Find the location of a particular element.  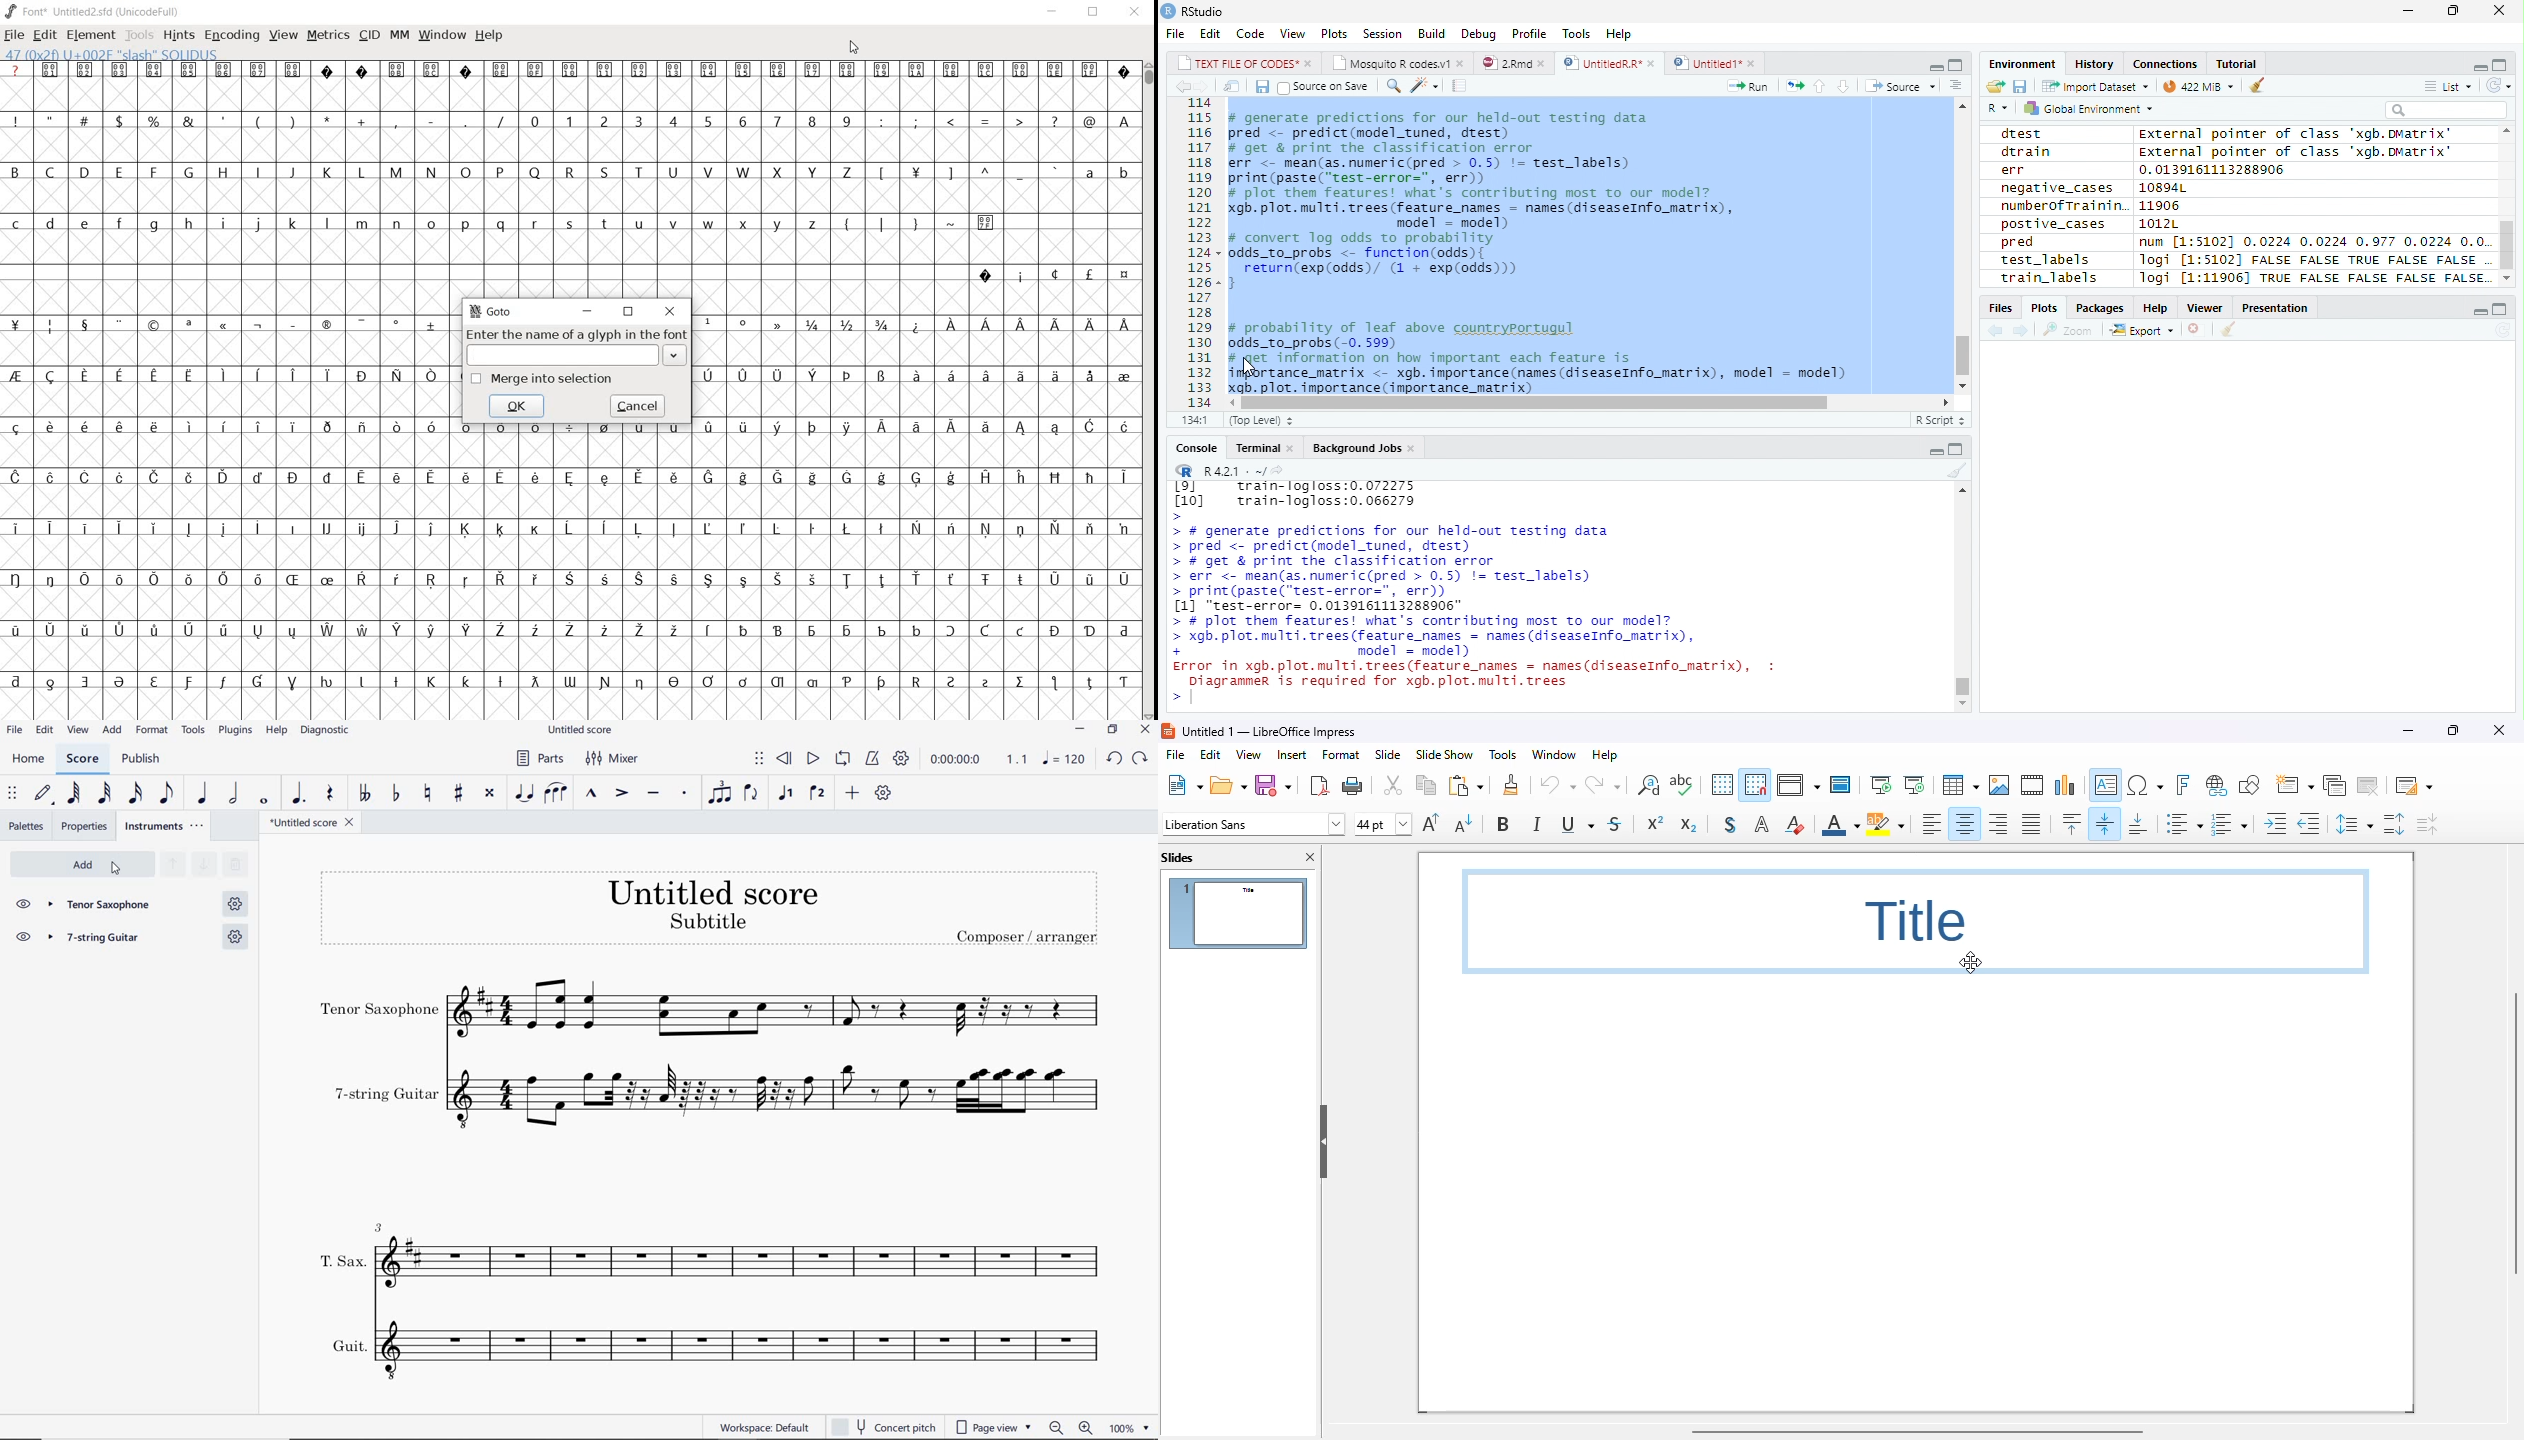

Tools is located at coordinates (1576, 33).